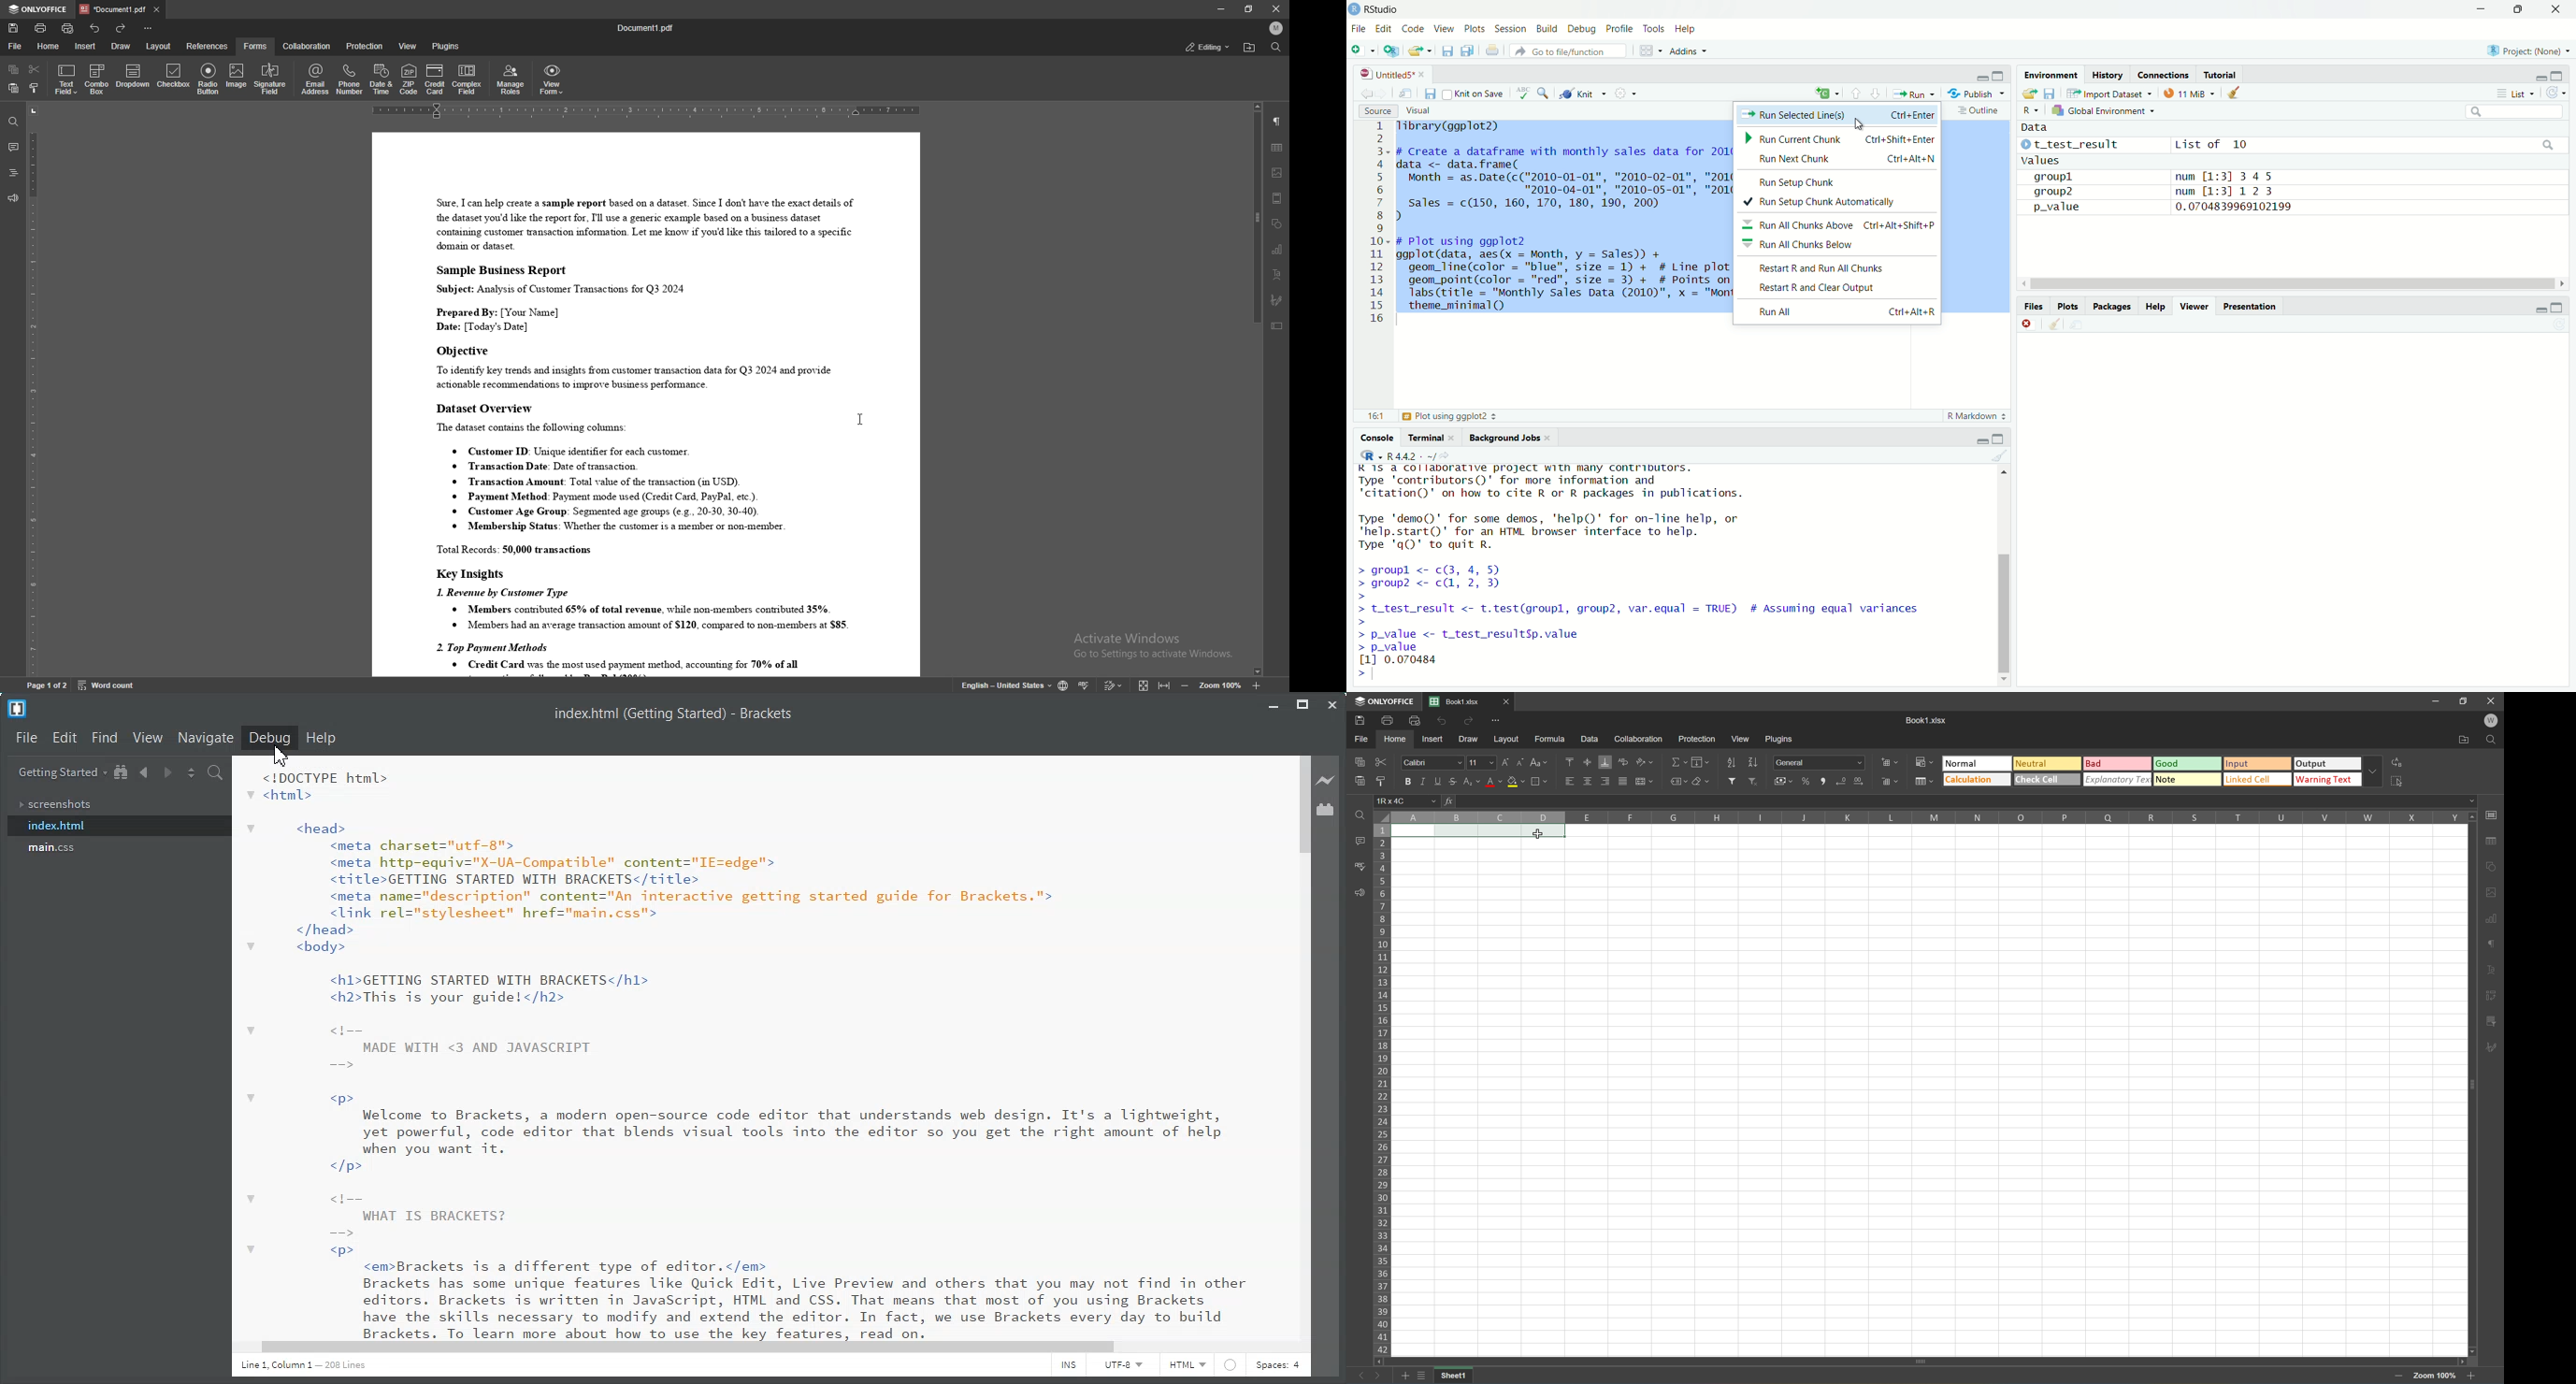 The width and height of the screenshot is (2576, 1400). I want to click on Project: (None) , so click(2532, 49).